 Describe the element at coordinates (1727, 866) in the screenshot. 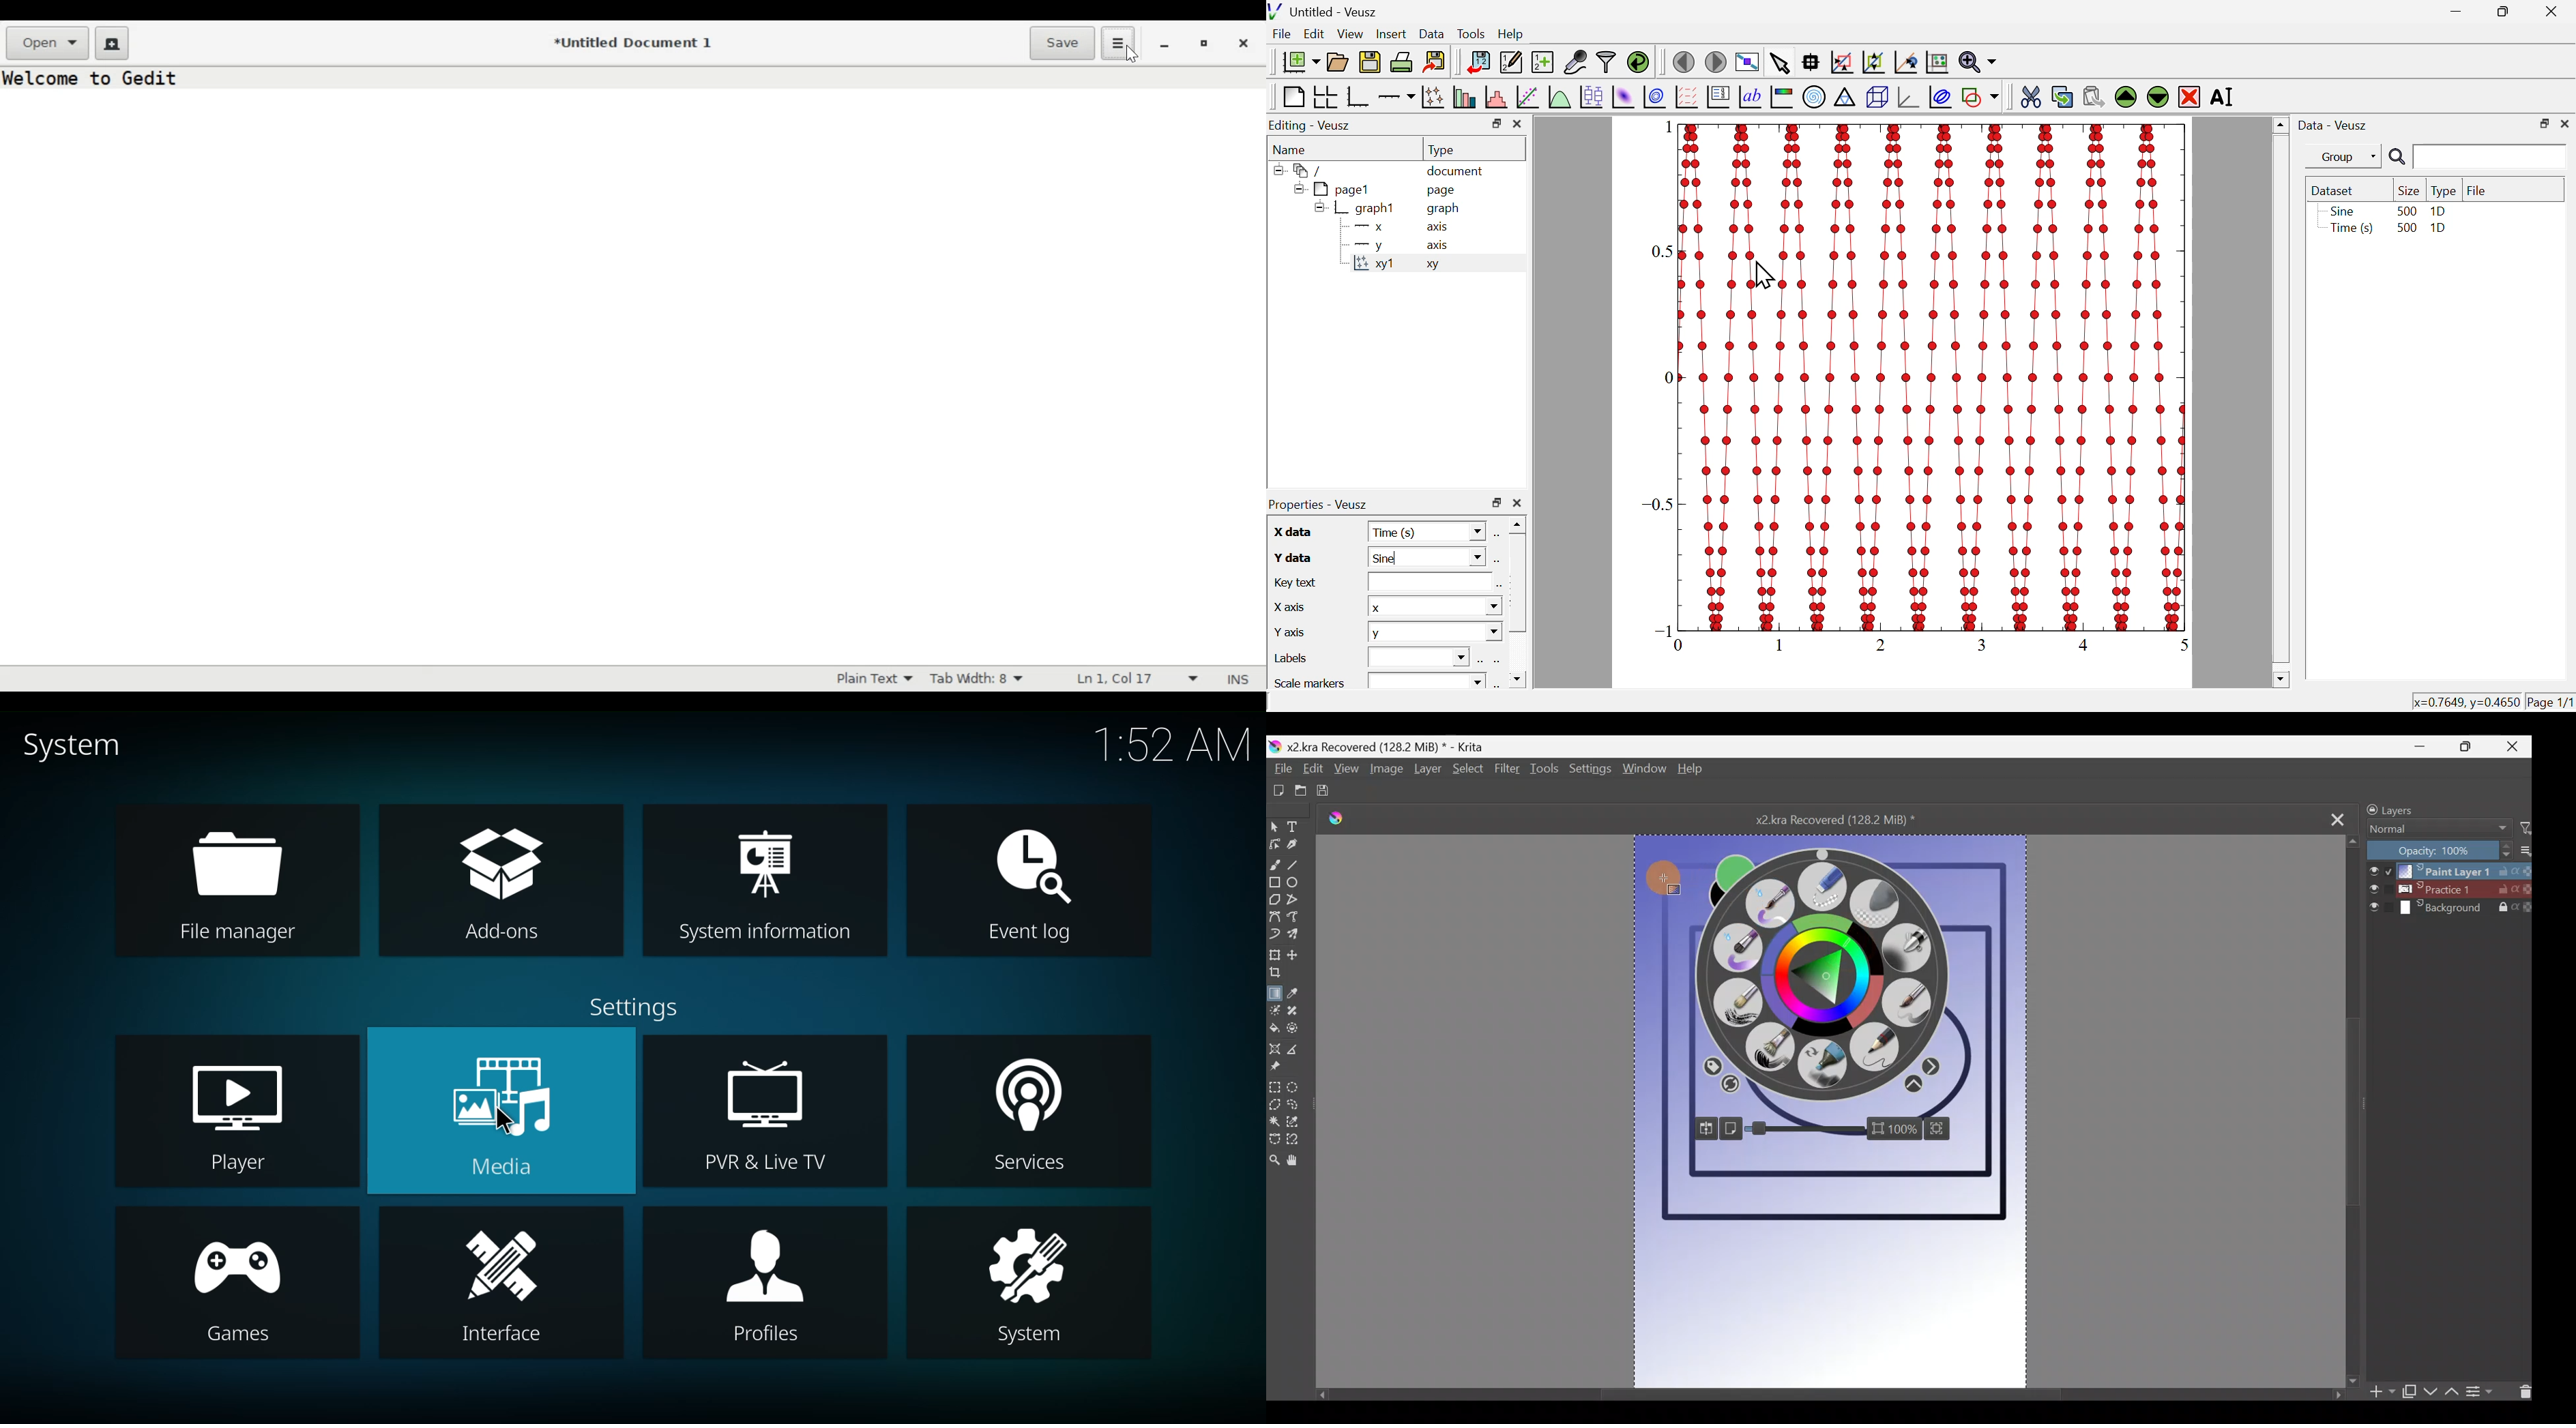

I see `Click to swap foreground & background colours` at that location.